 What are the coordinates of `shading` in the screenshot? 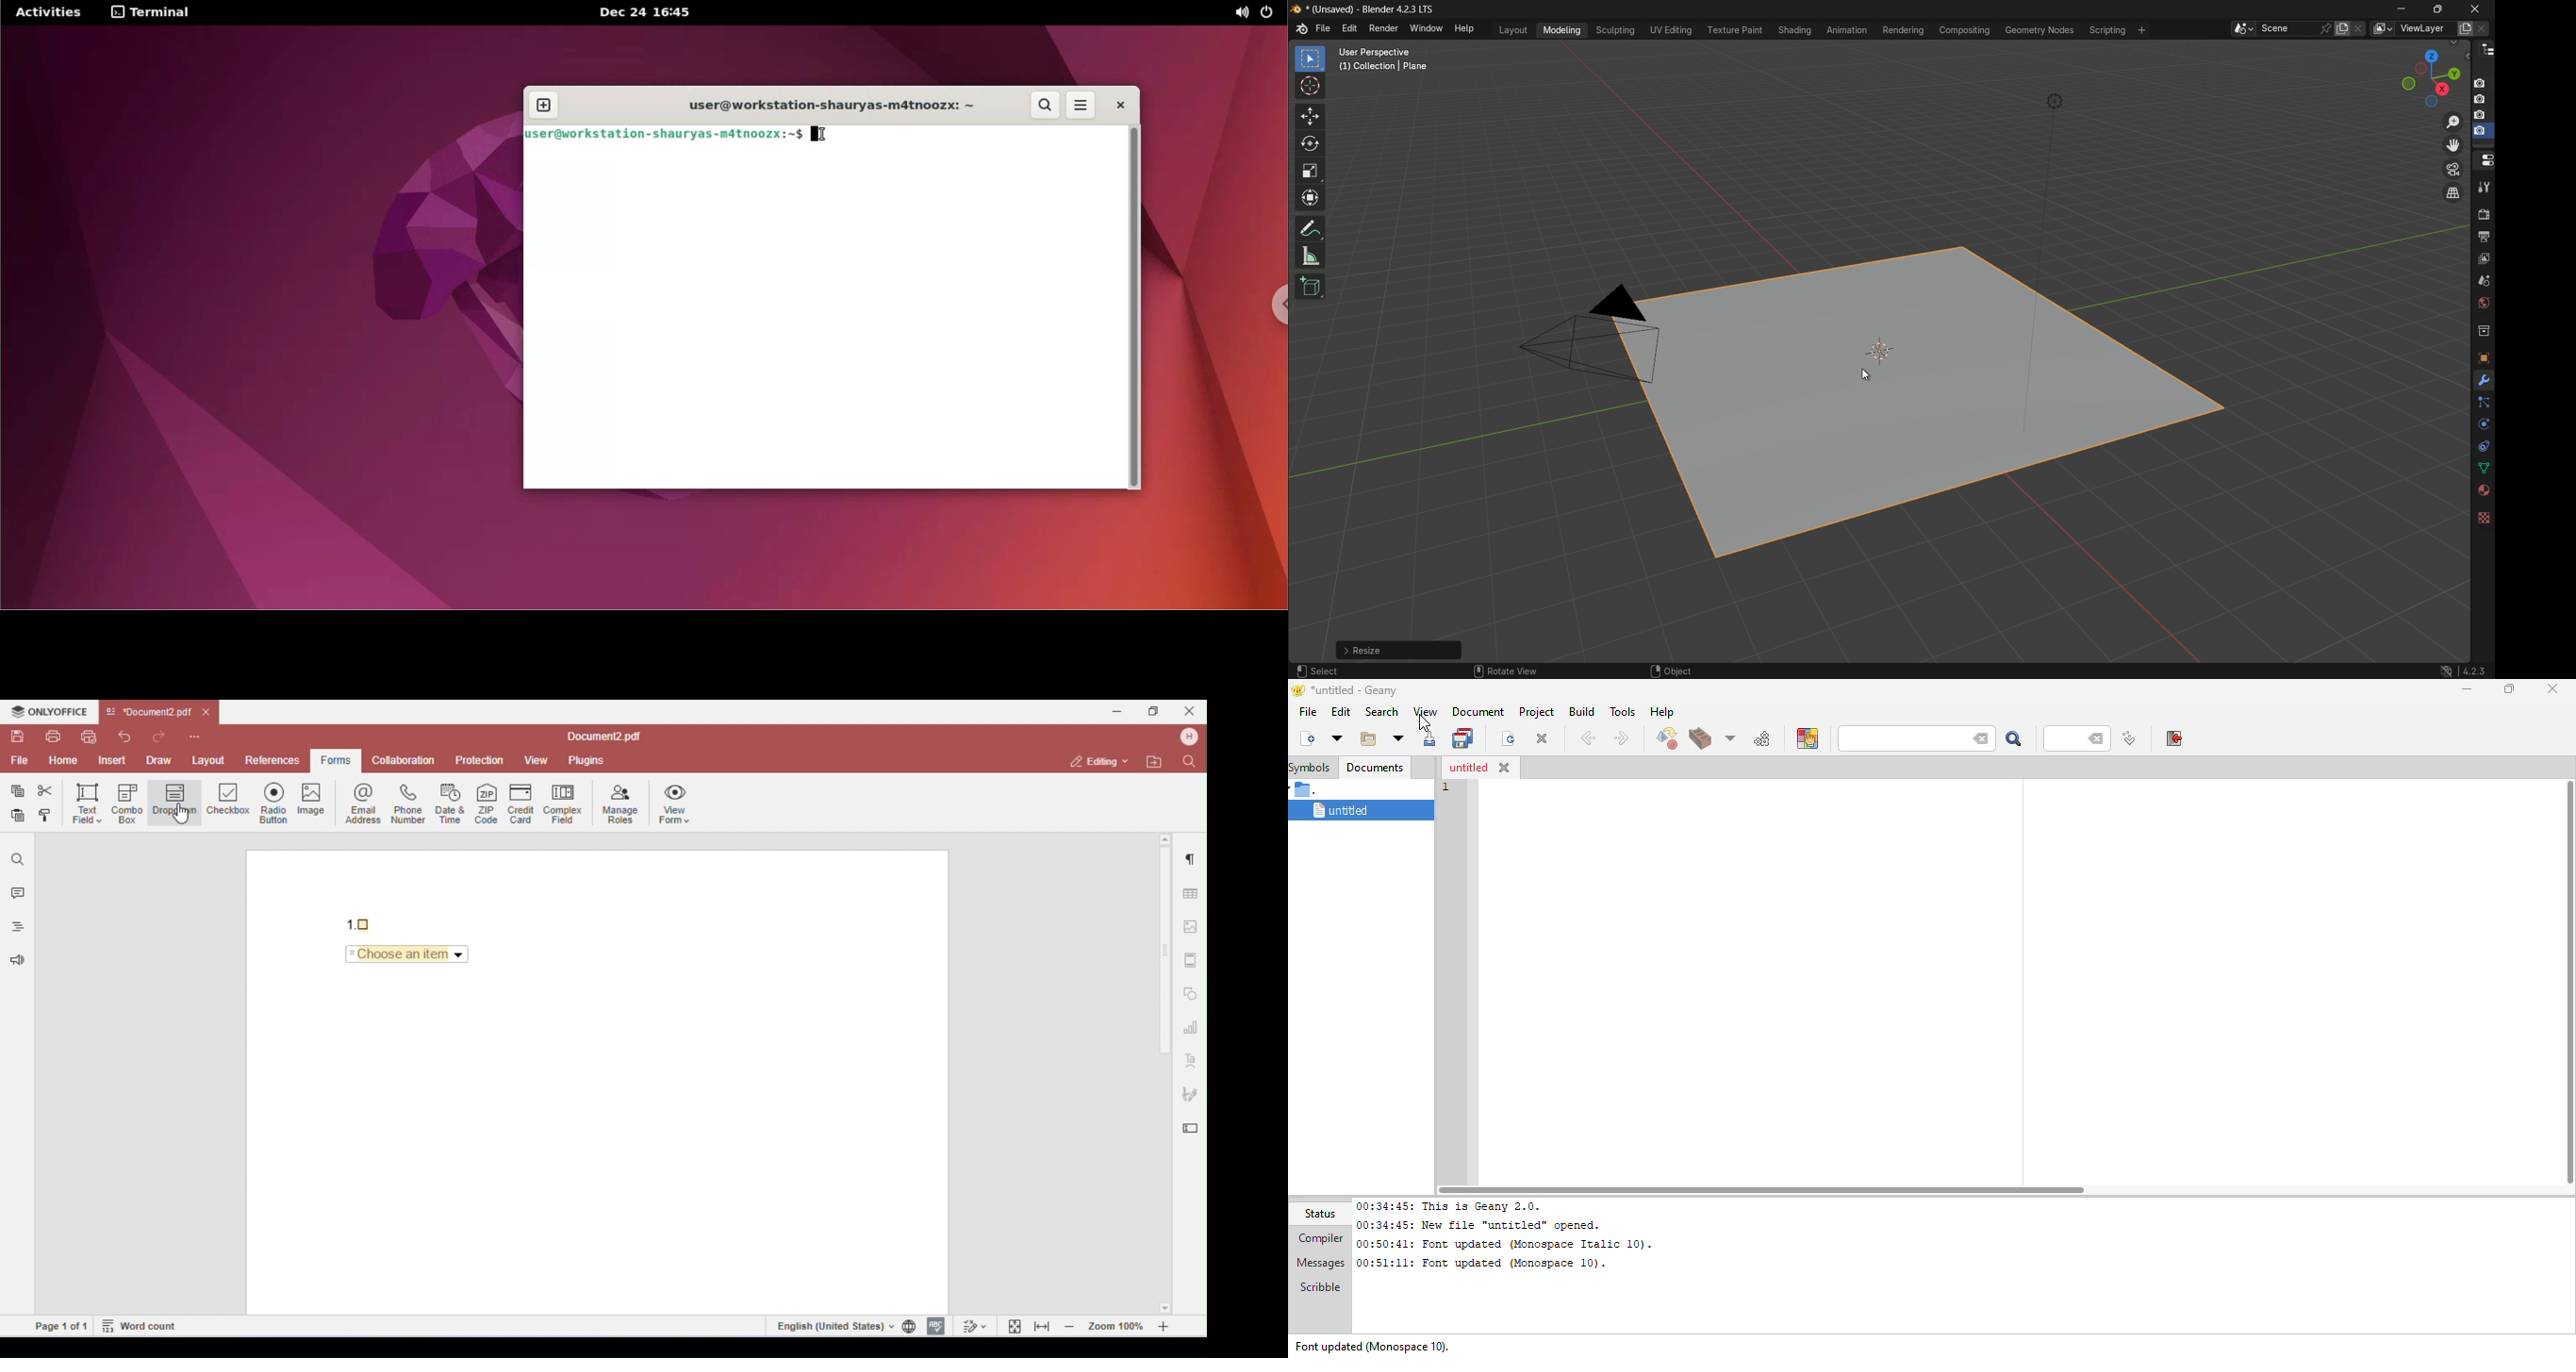 It's located at (1793, 30).